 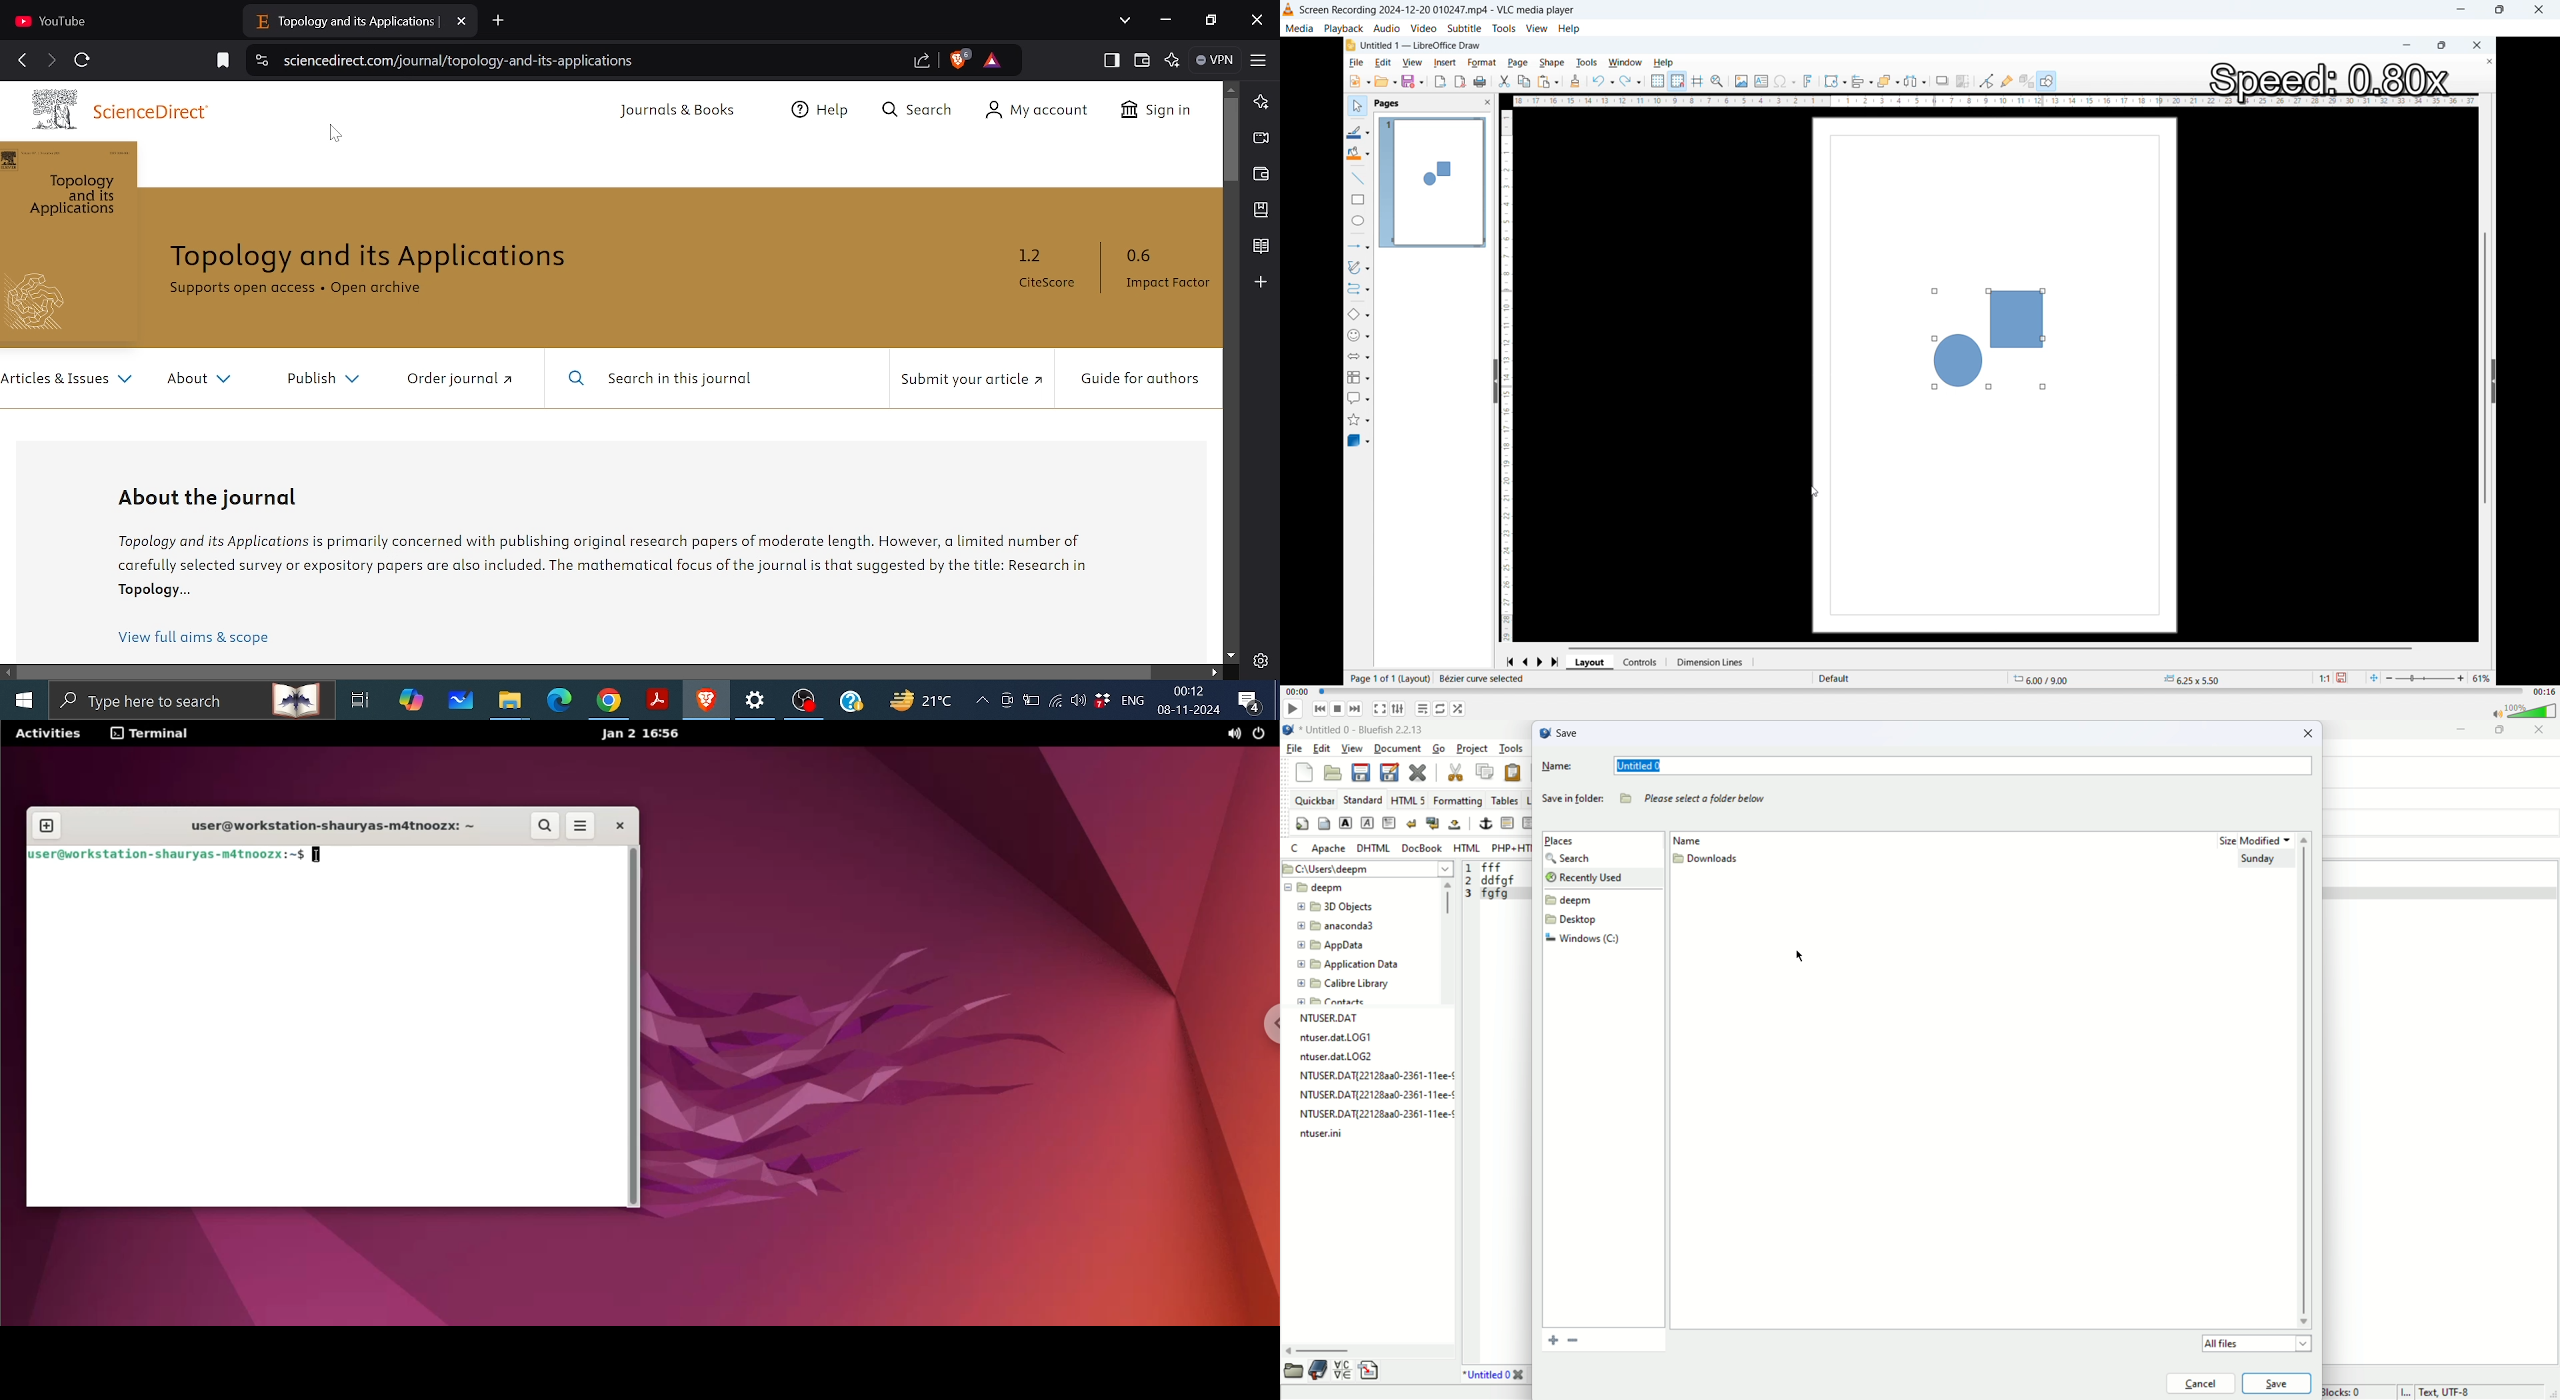 I want to click on Maximise , so click(x=2502, y=9).